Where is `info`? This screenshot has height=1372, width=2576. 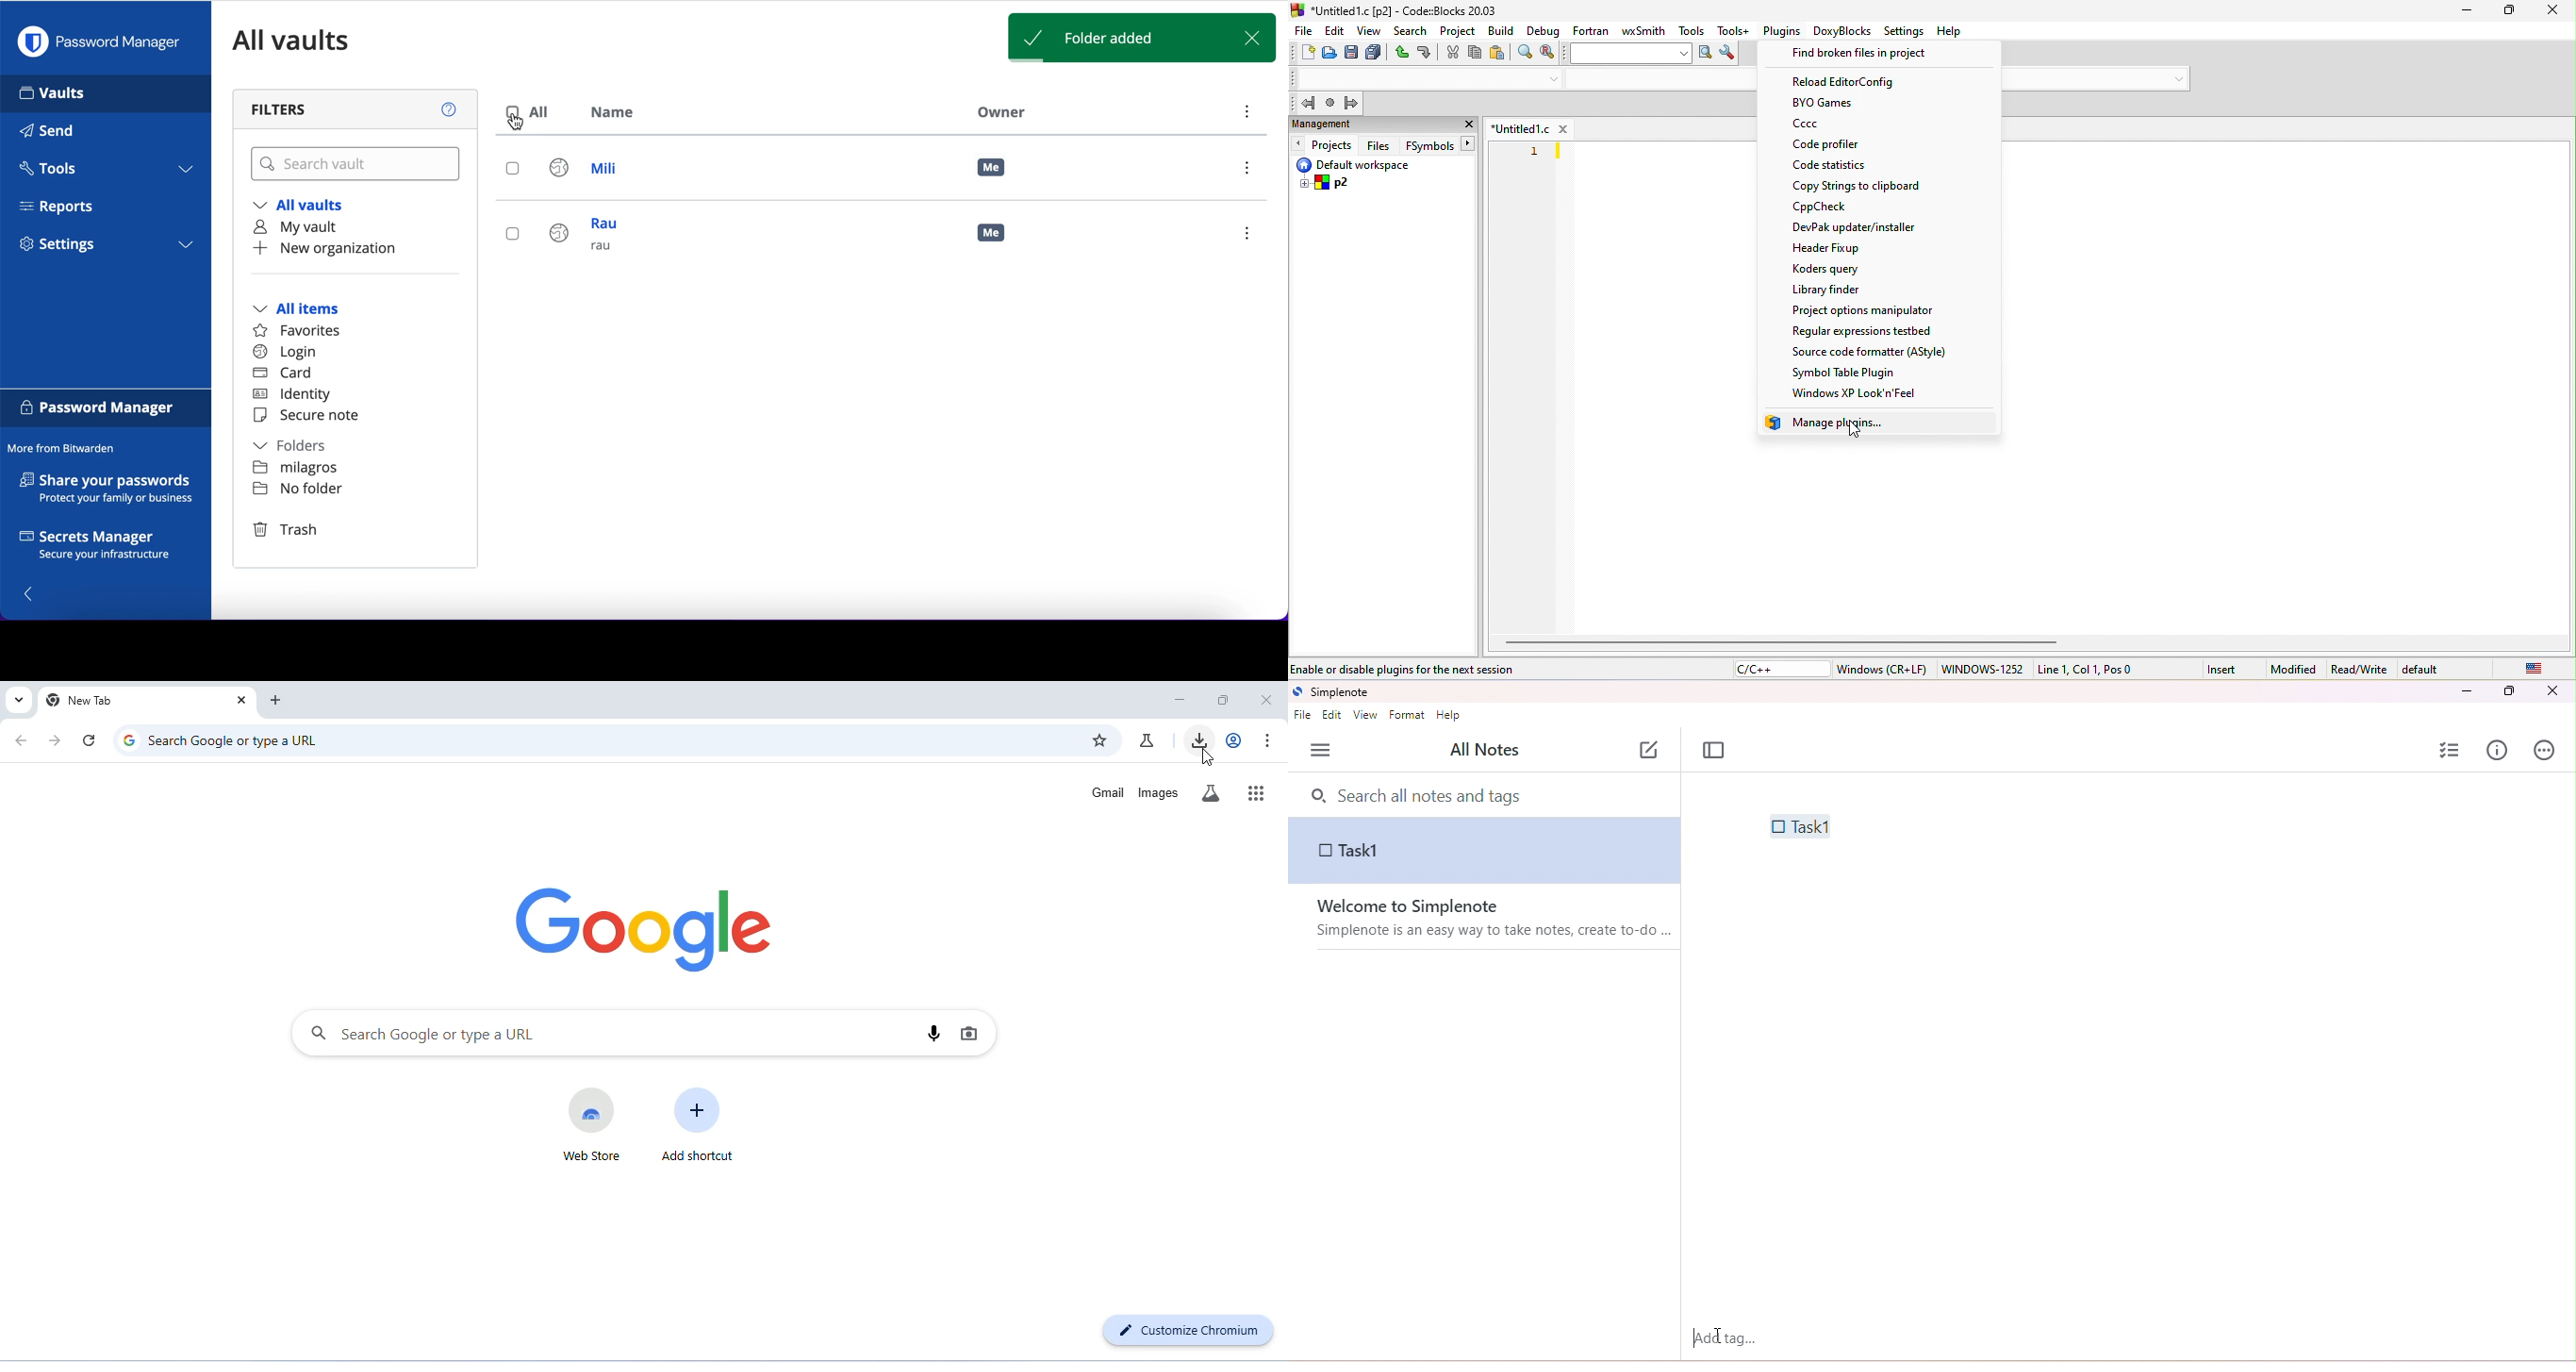 info is located at coordinates (2498, 750).